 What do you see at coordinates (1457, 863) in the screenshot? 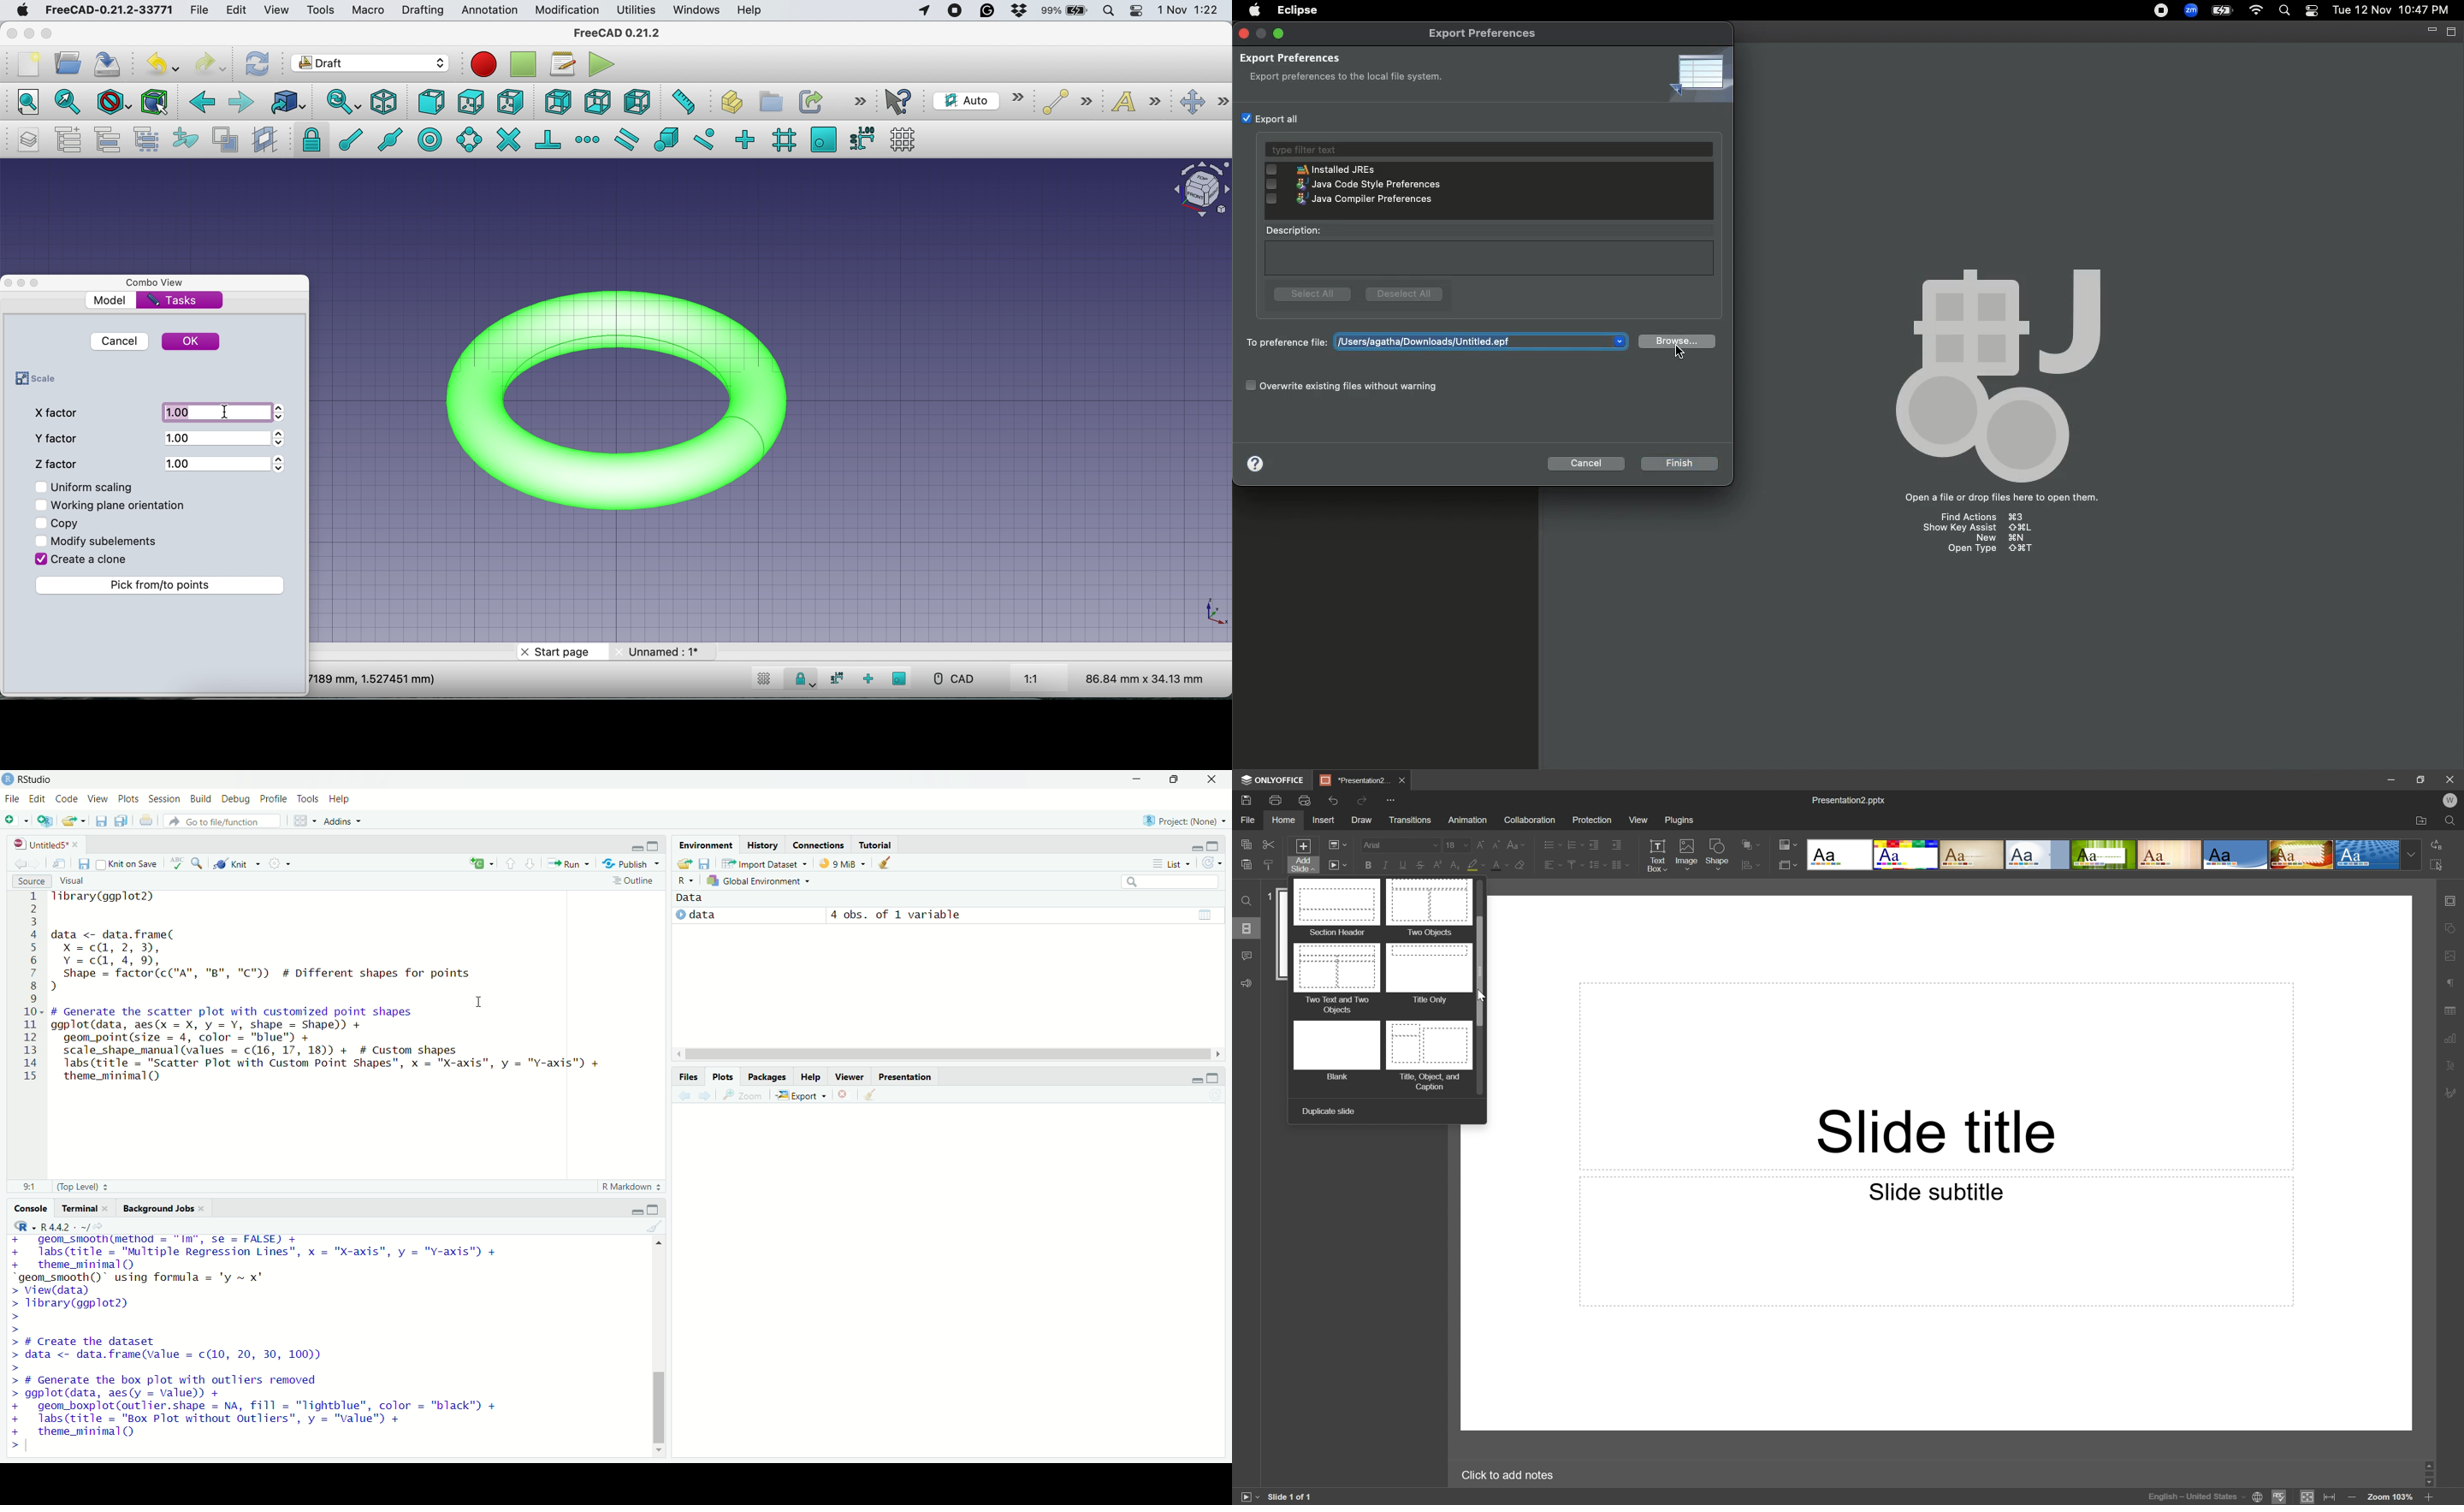
I see `Subscript` at bounding box center [1457, 863].